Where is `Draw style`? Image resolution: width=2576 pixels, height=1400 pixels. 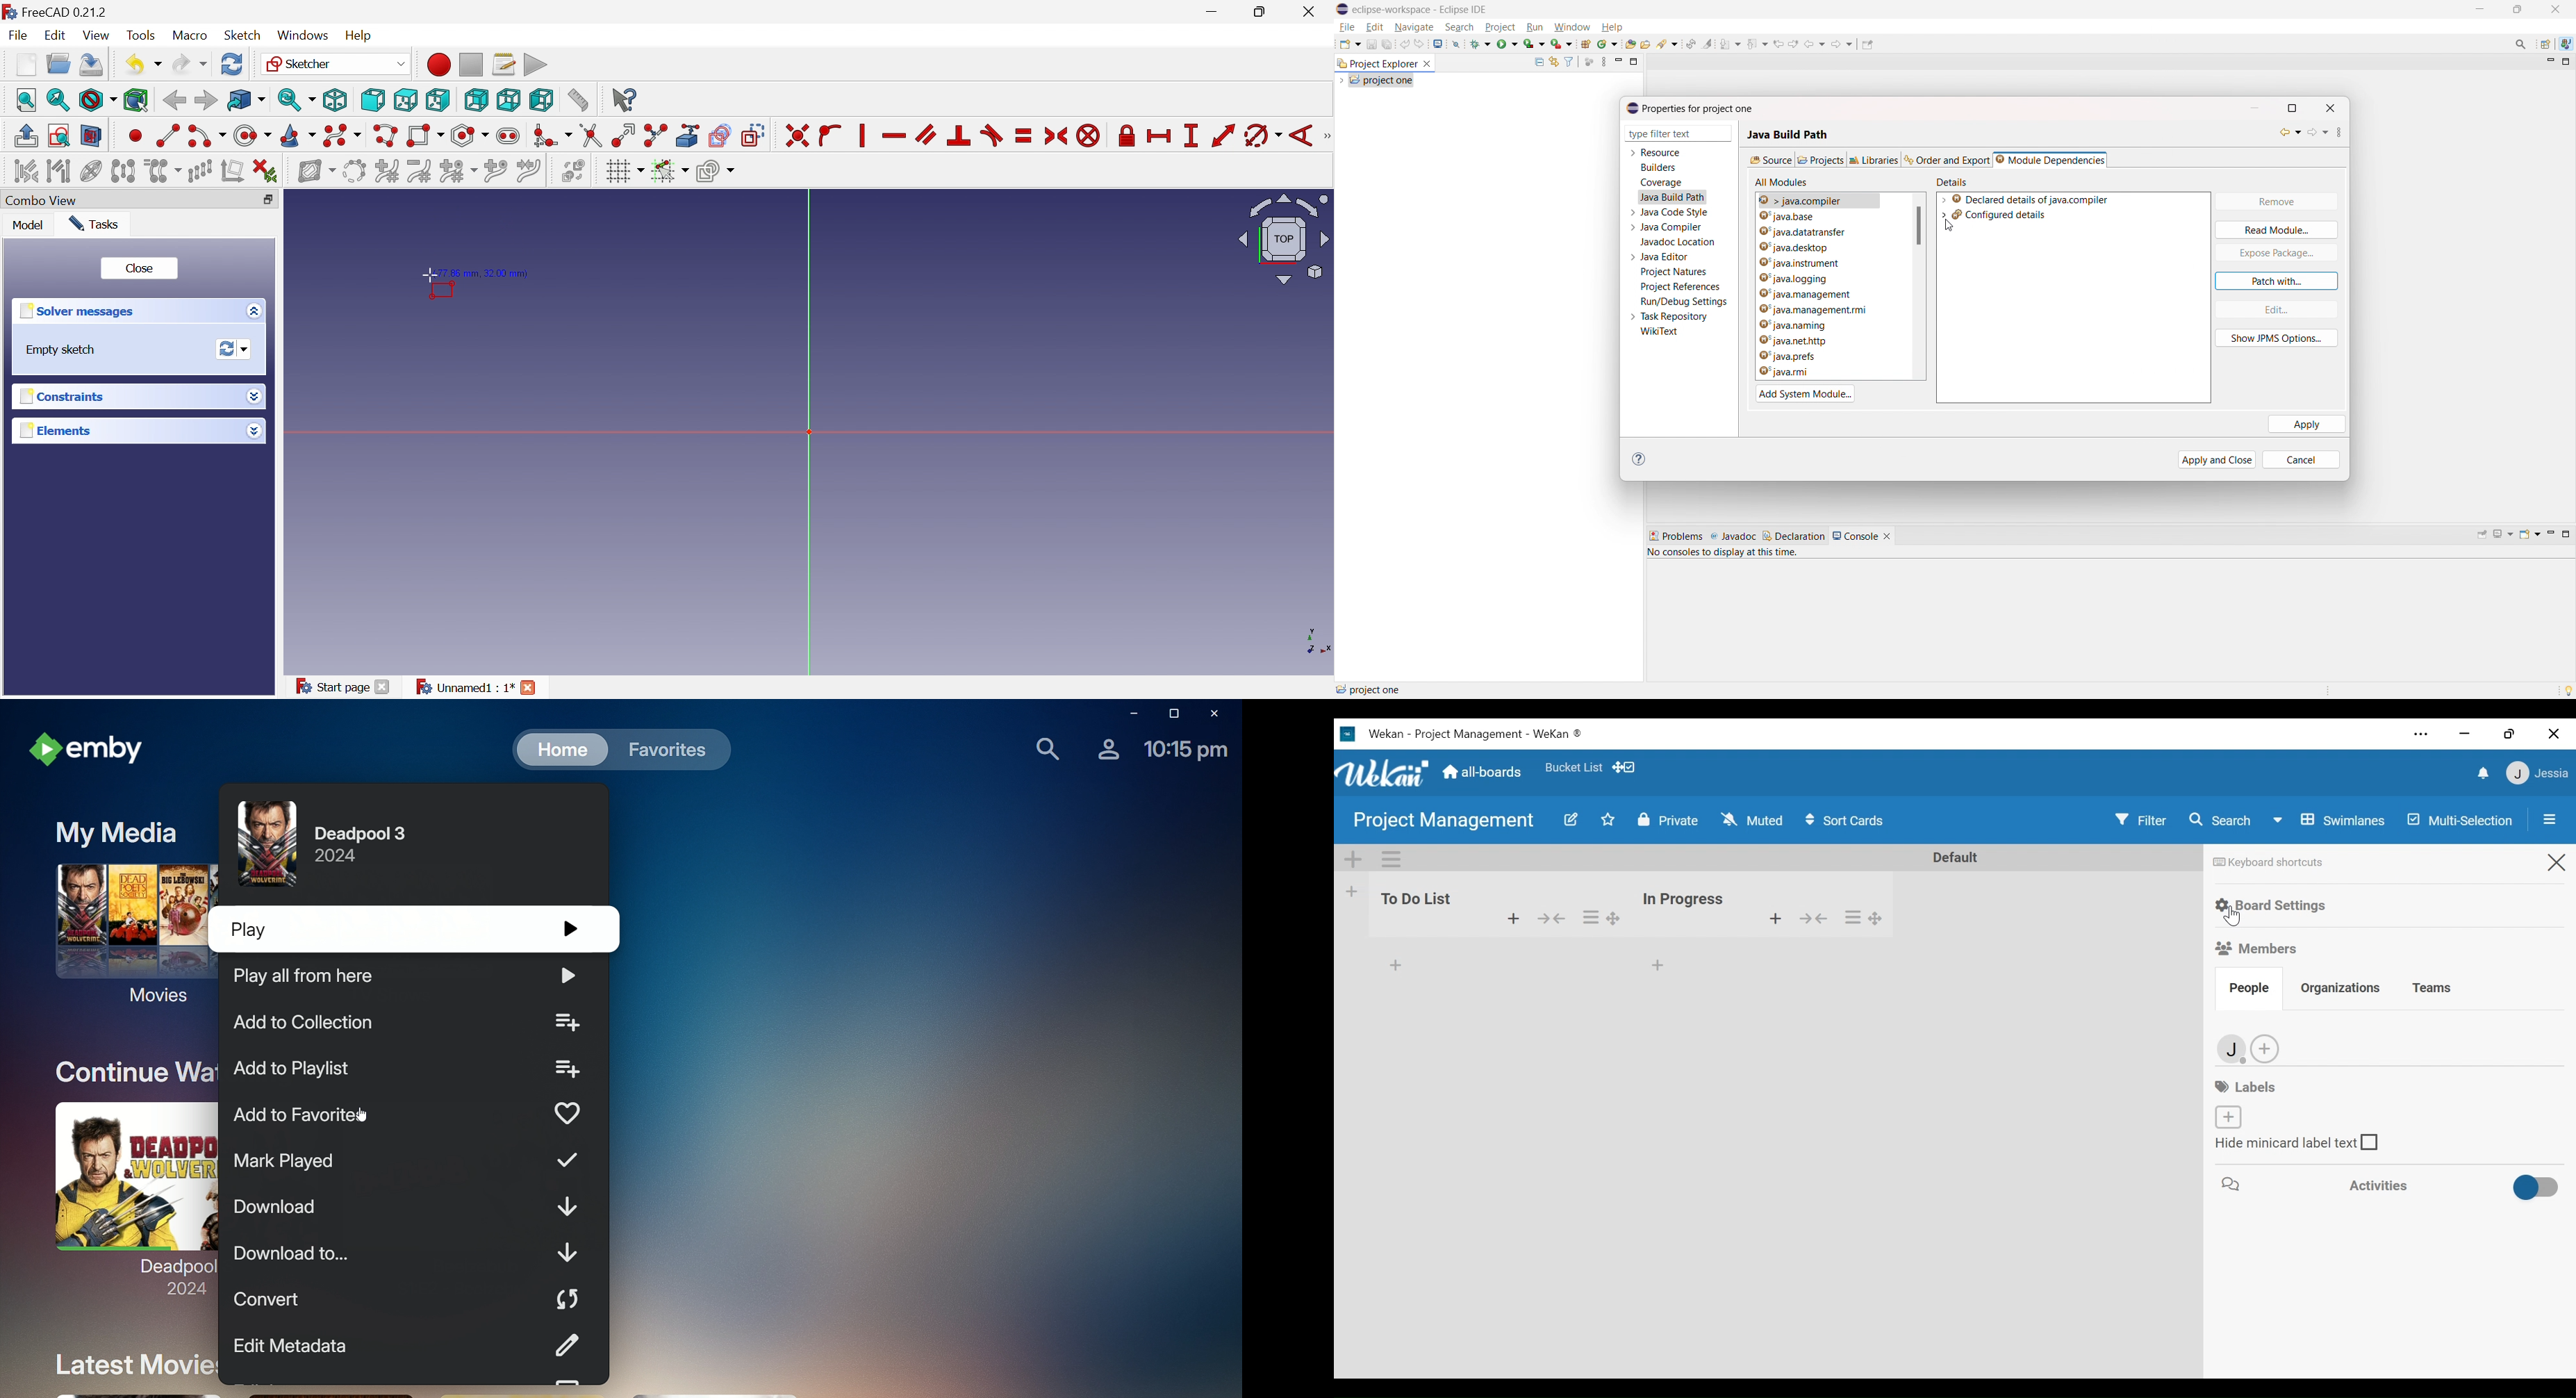 Draw style is located at coordinates (97, 101).